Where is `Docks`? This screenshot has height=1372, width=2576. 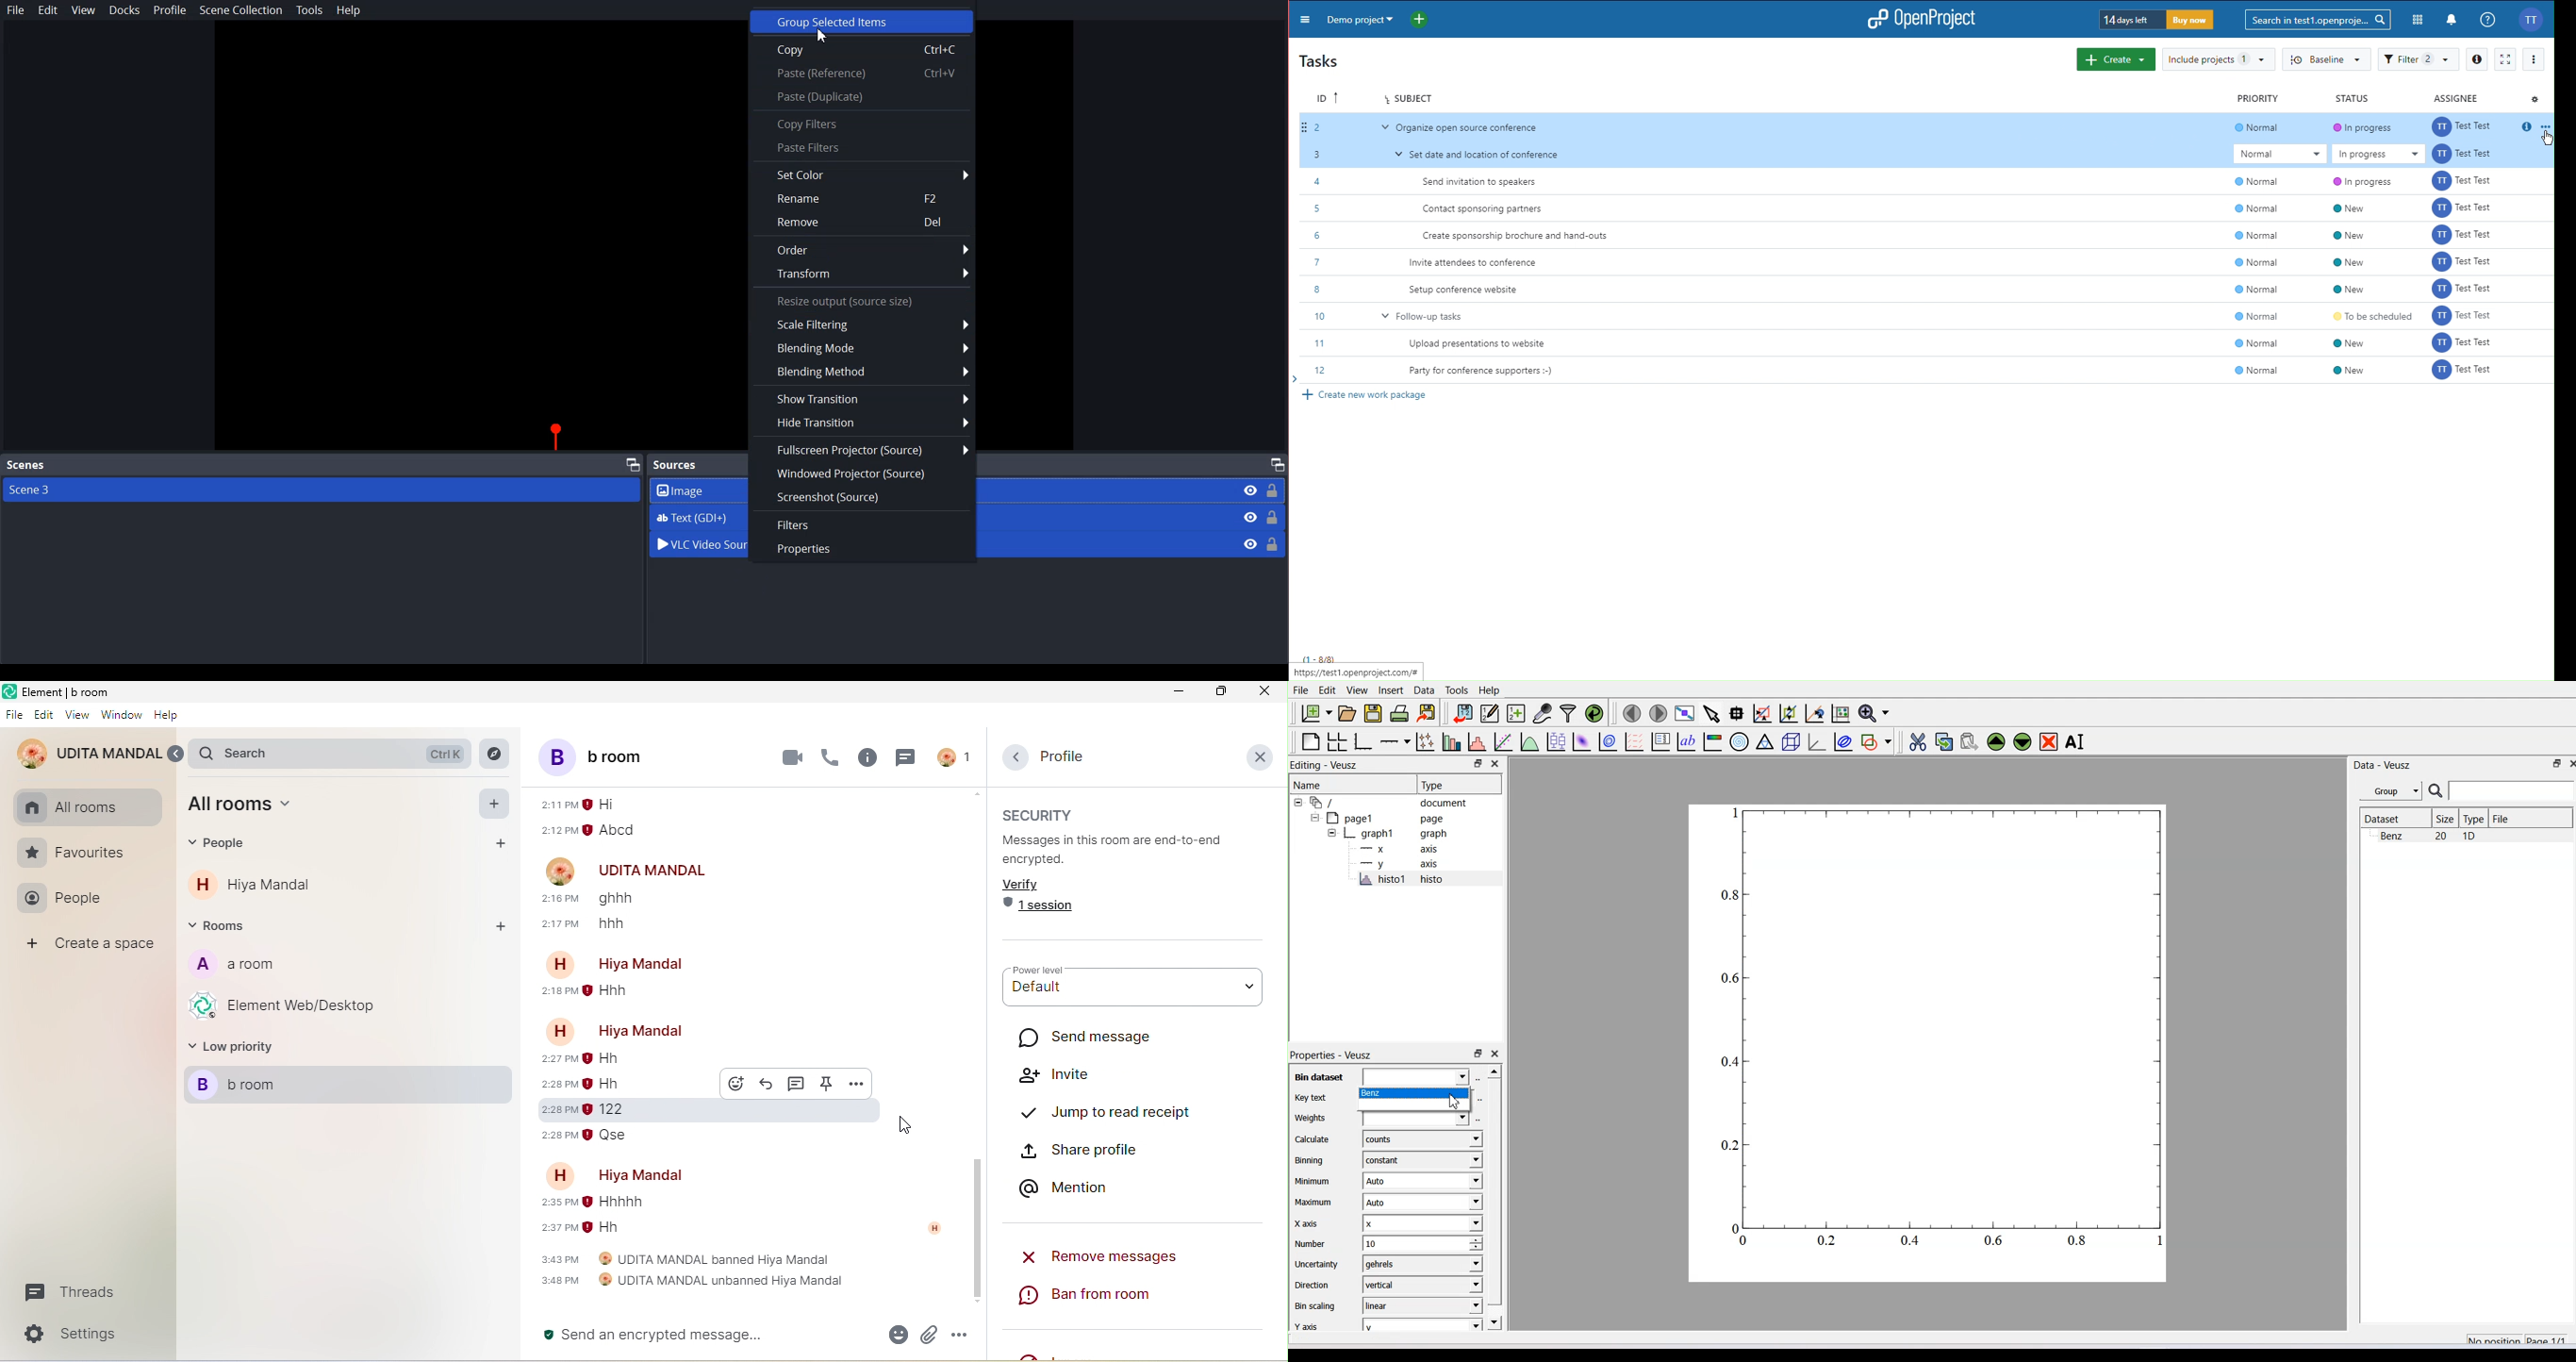 Docks is located at coordinates (125, 10).